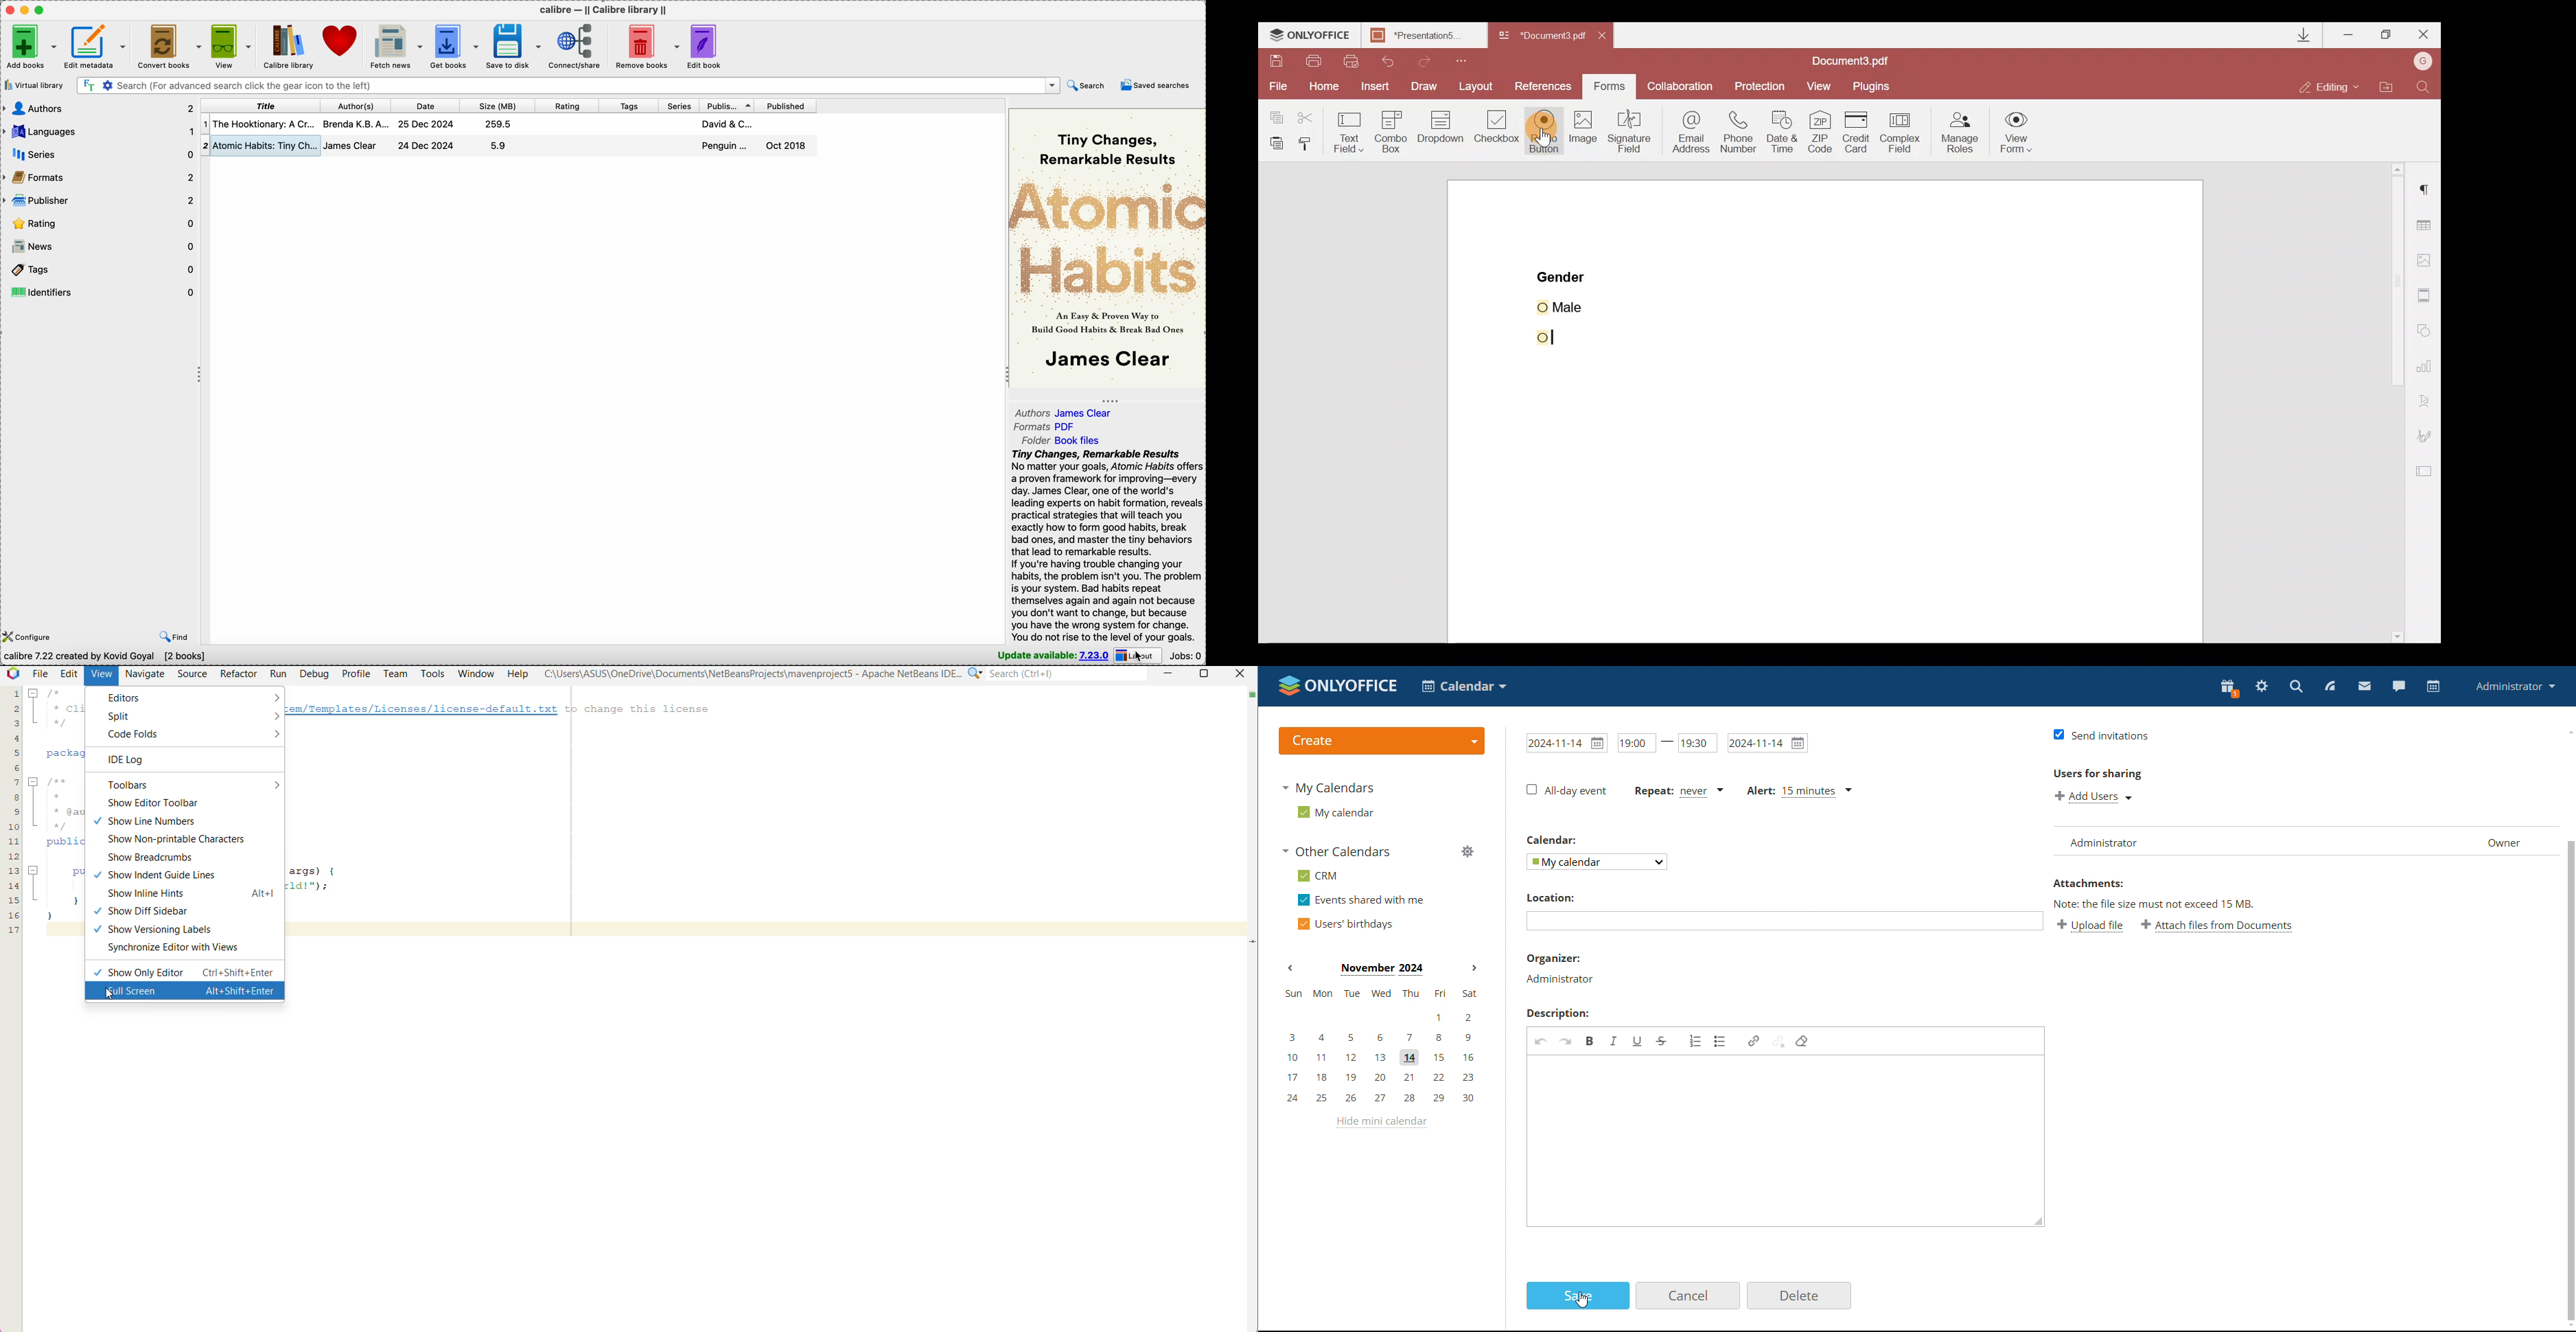 Image resolution: width=2576 pixels, height=1344 pixels. What do you see at coordinates (1008, 374) in the screenshot?
I see `toggle expand/contract` at bounding box center [1008, 374].